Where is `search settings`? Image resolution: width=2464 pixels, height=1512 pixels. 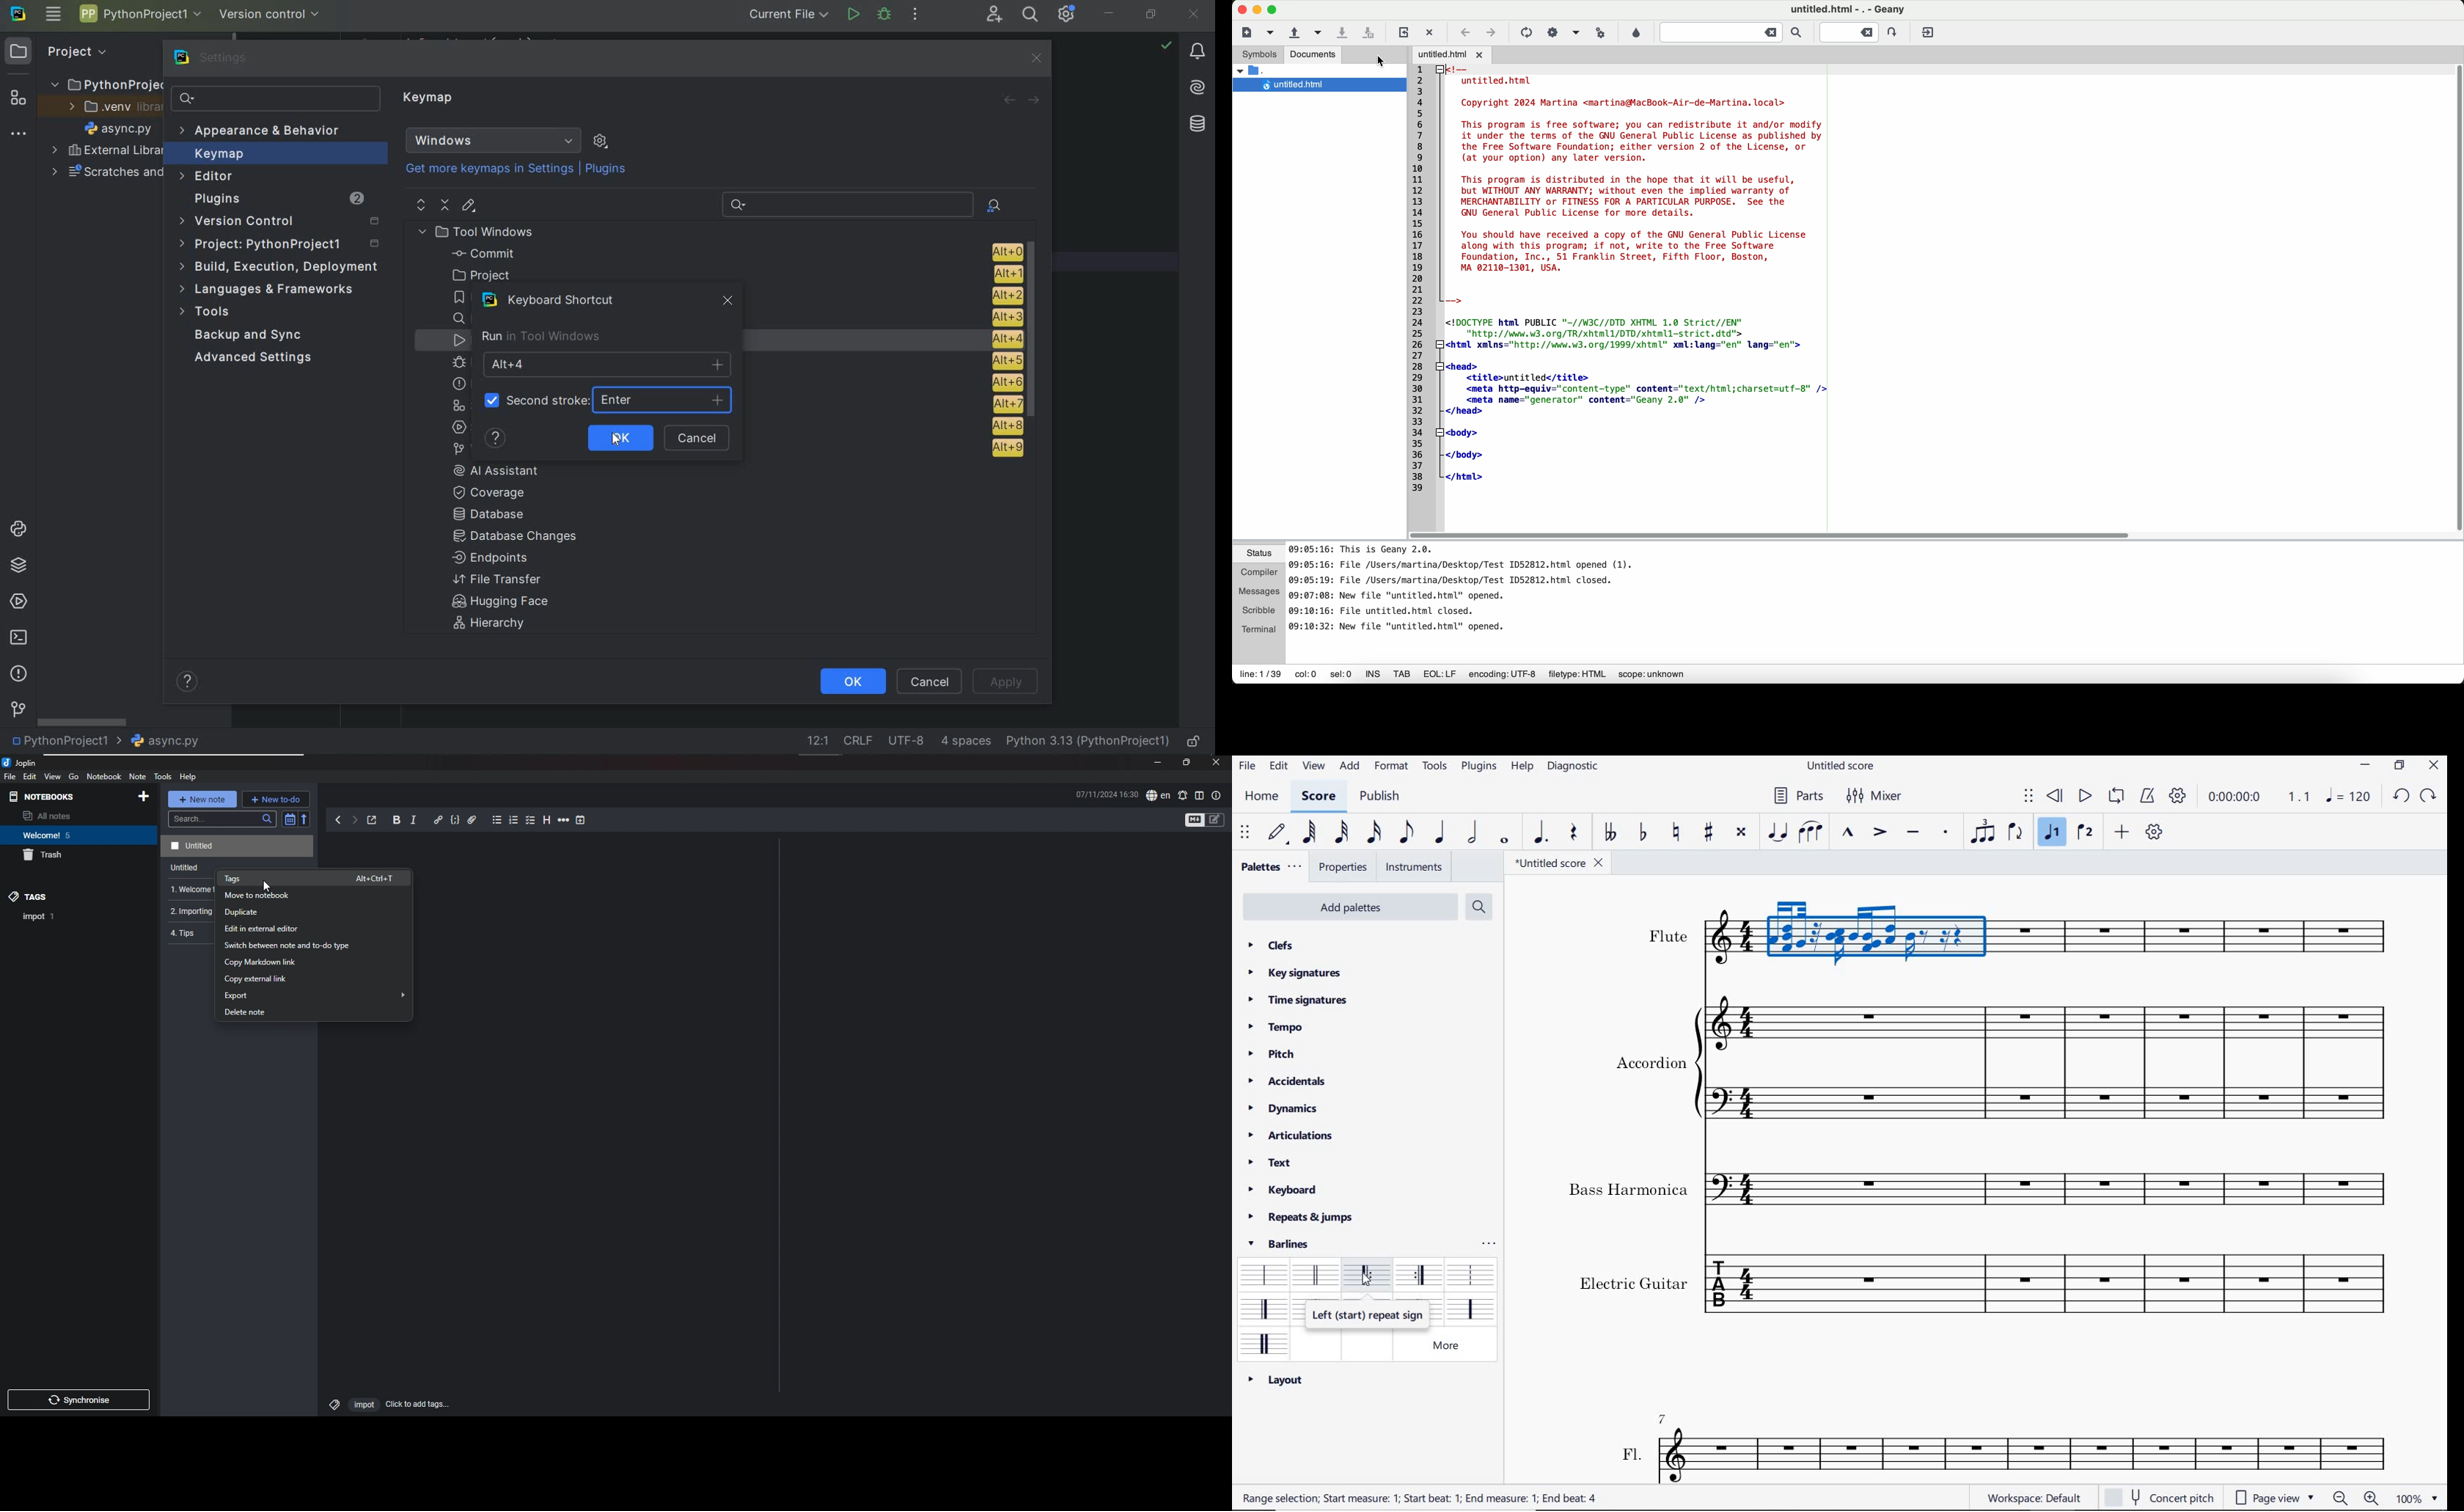
search settings is located at coordinates (276, 98).